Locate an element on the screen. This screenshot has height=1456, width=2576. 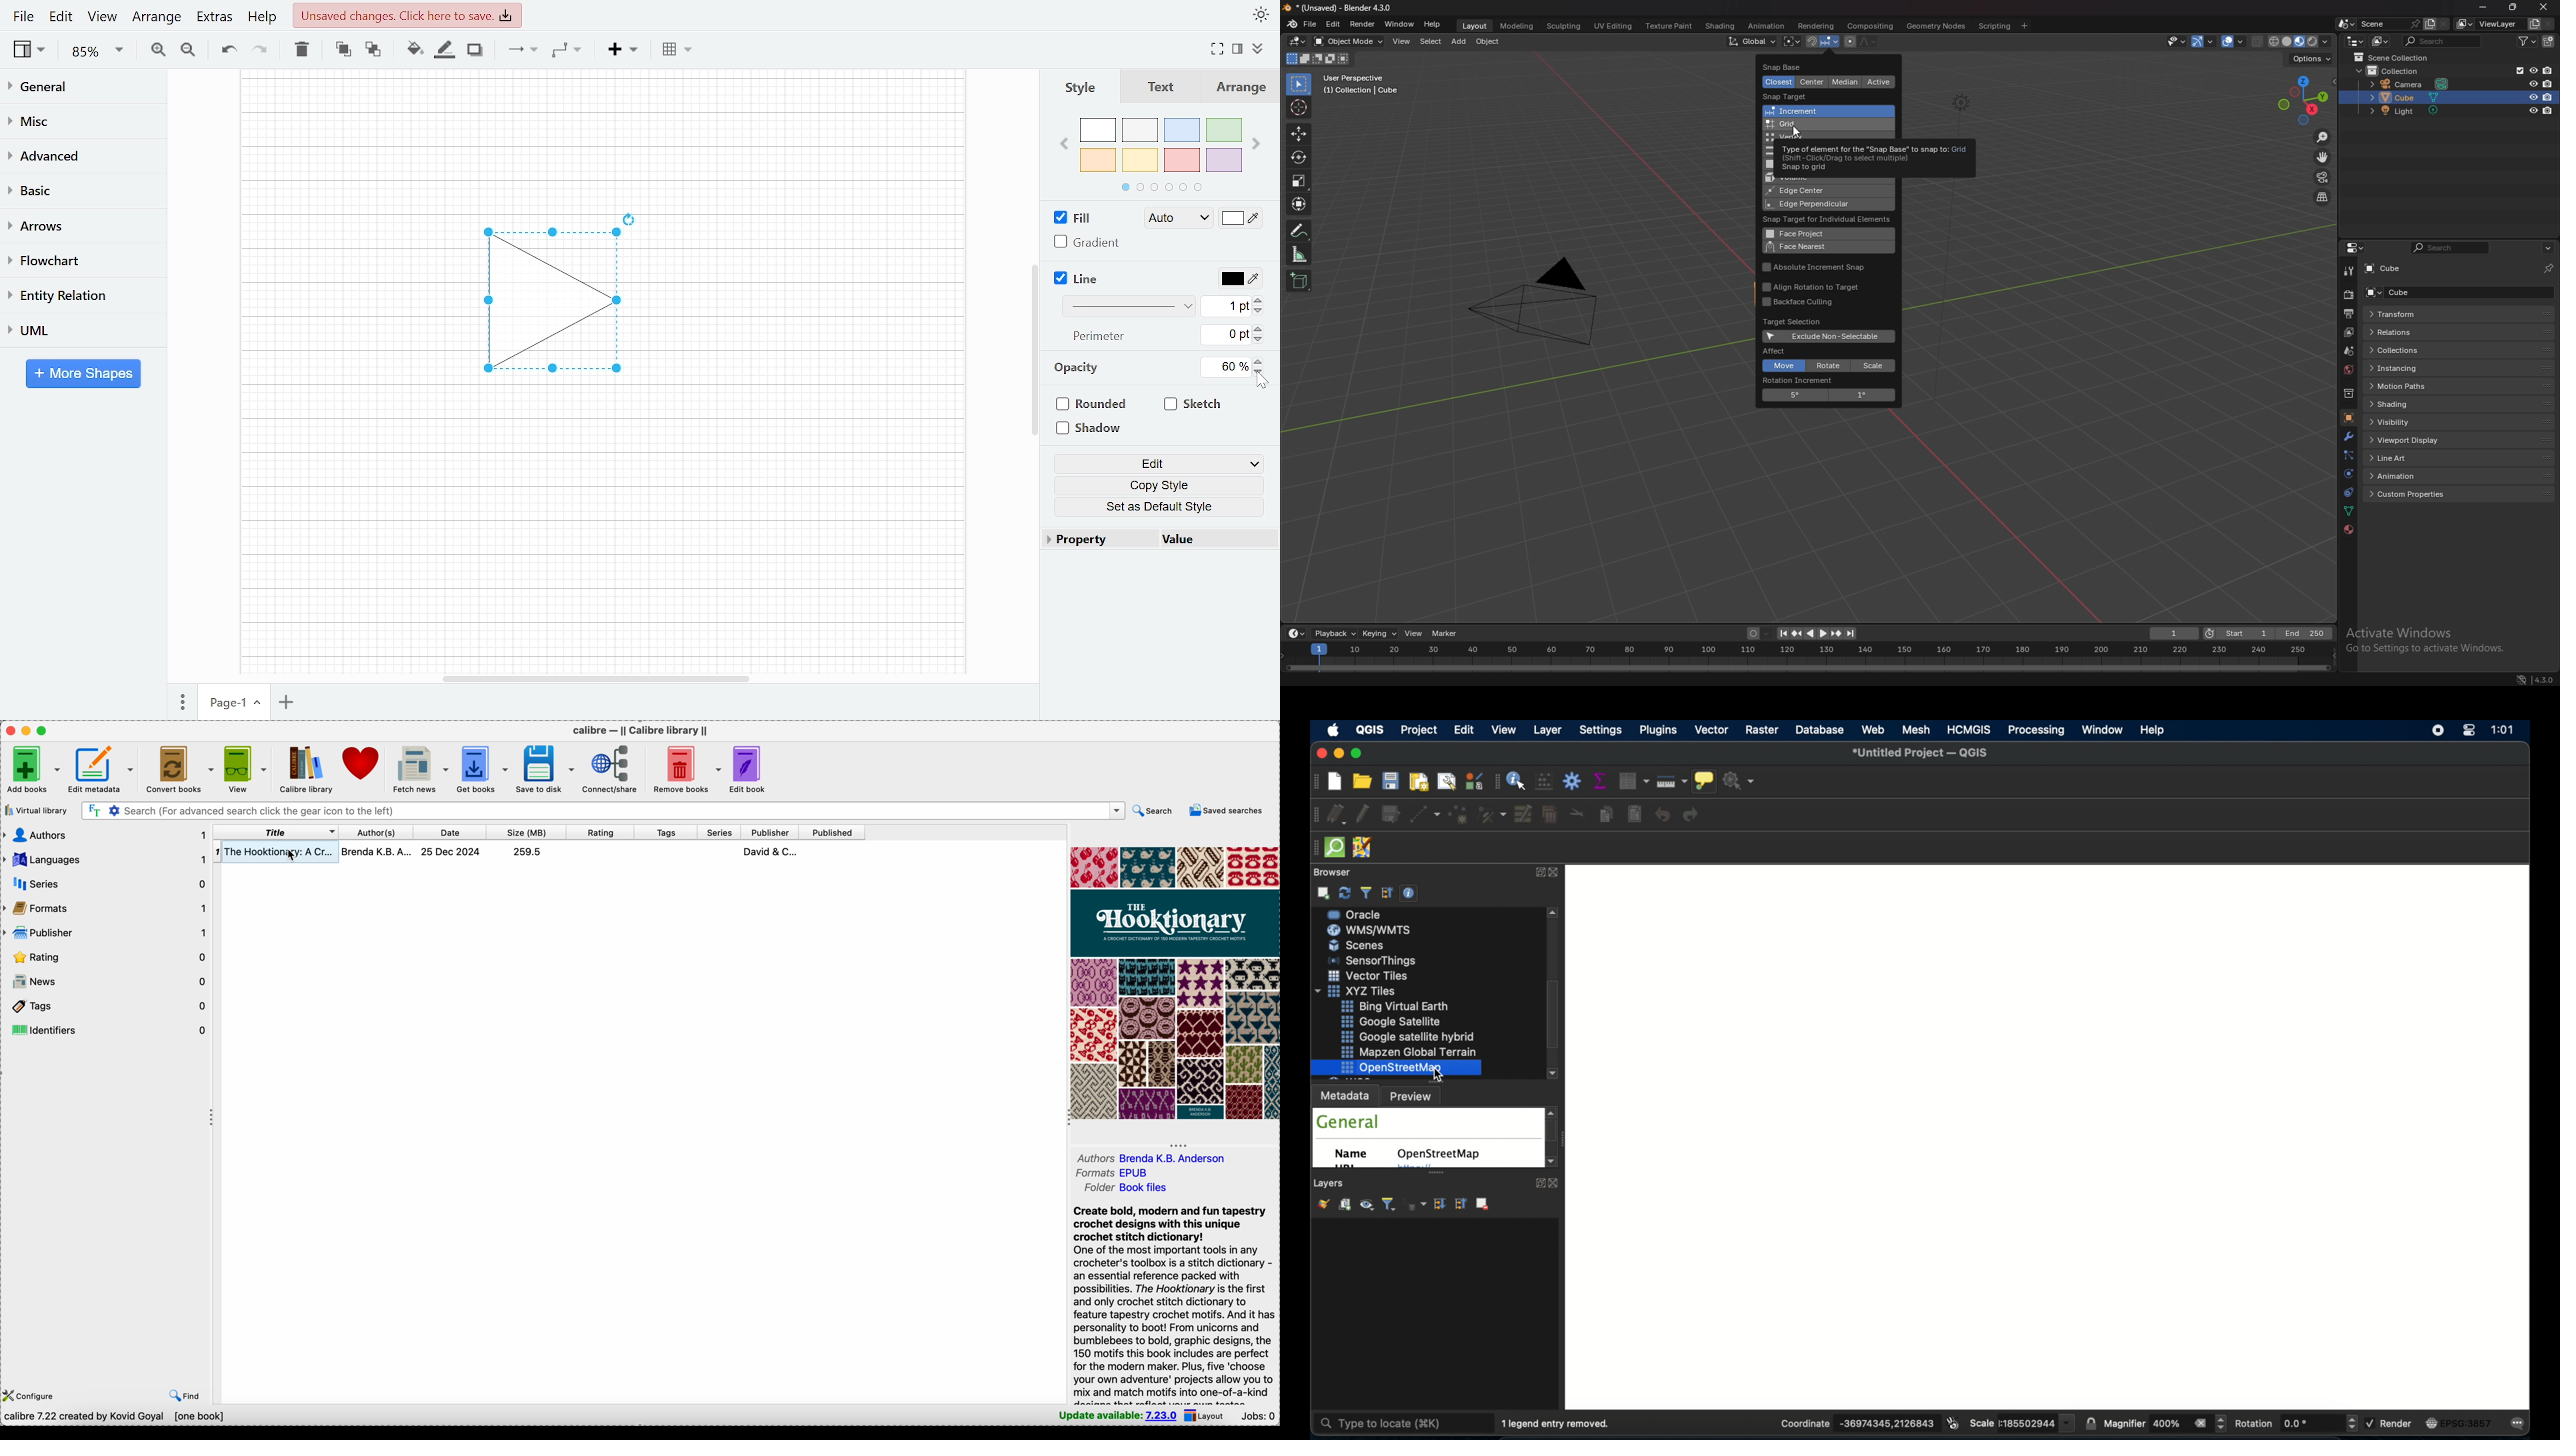
display mode is located at coordinates (2379, 41).